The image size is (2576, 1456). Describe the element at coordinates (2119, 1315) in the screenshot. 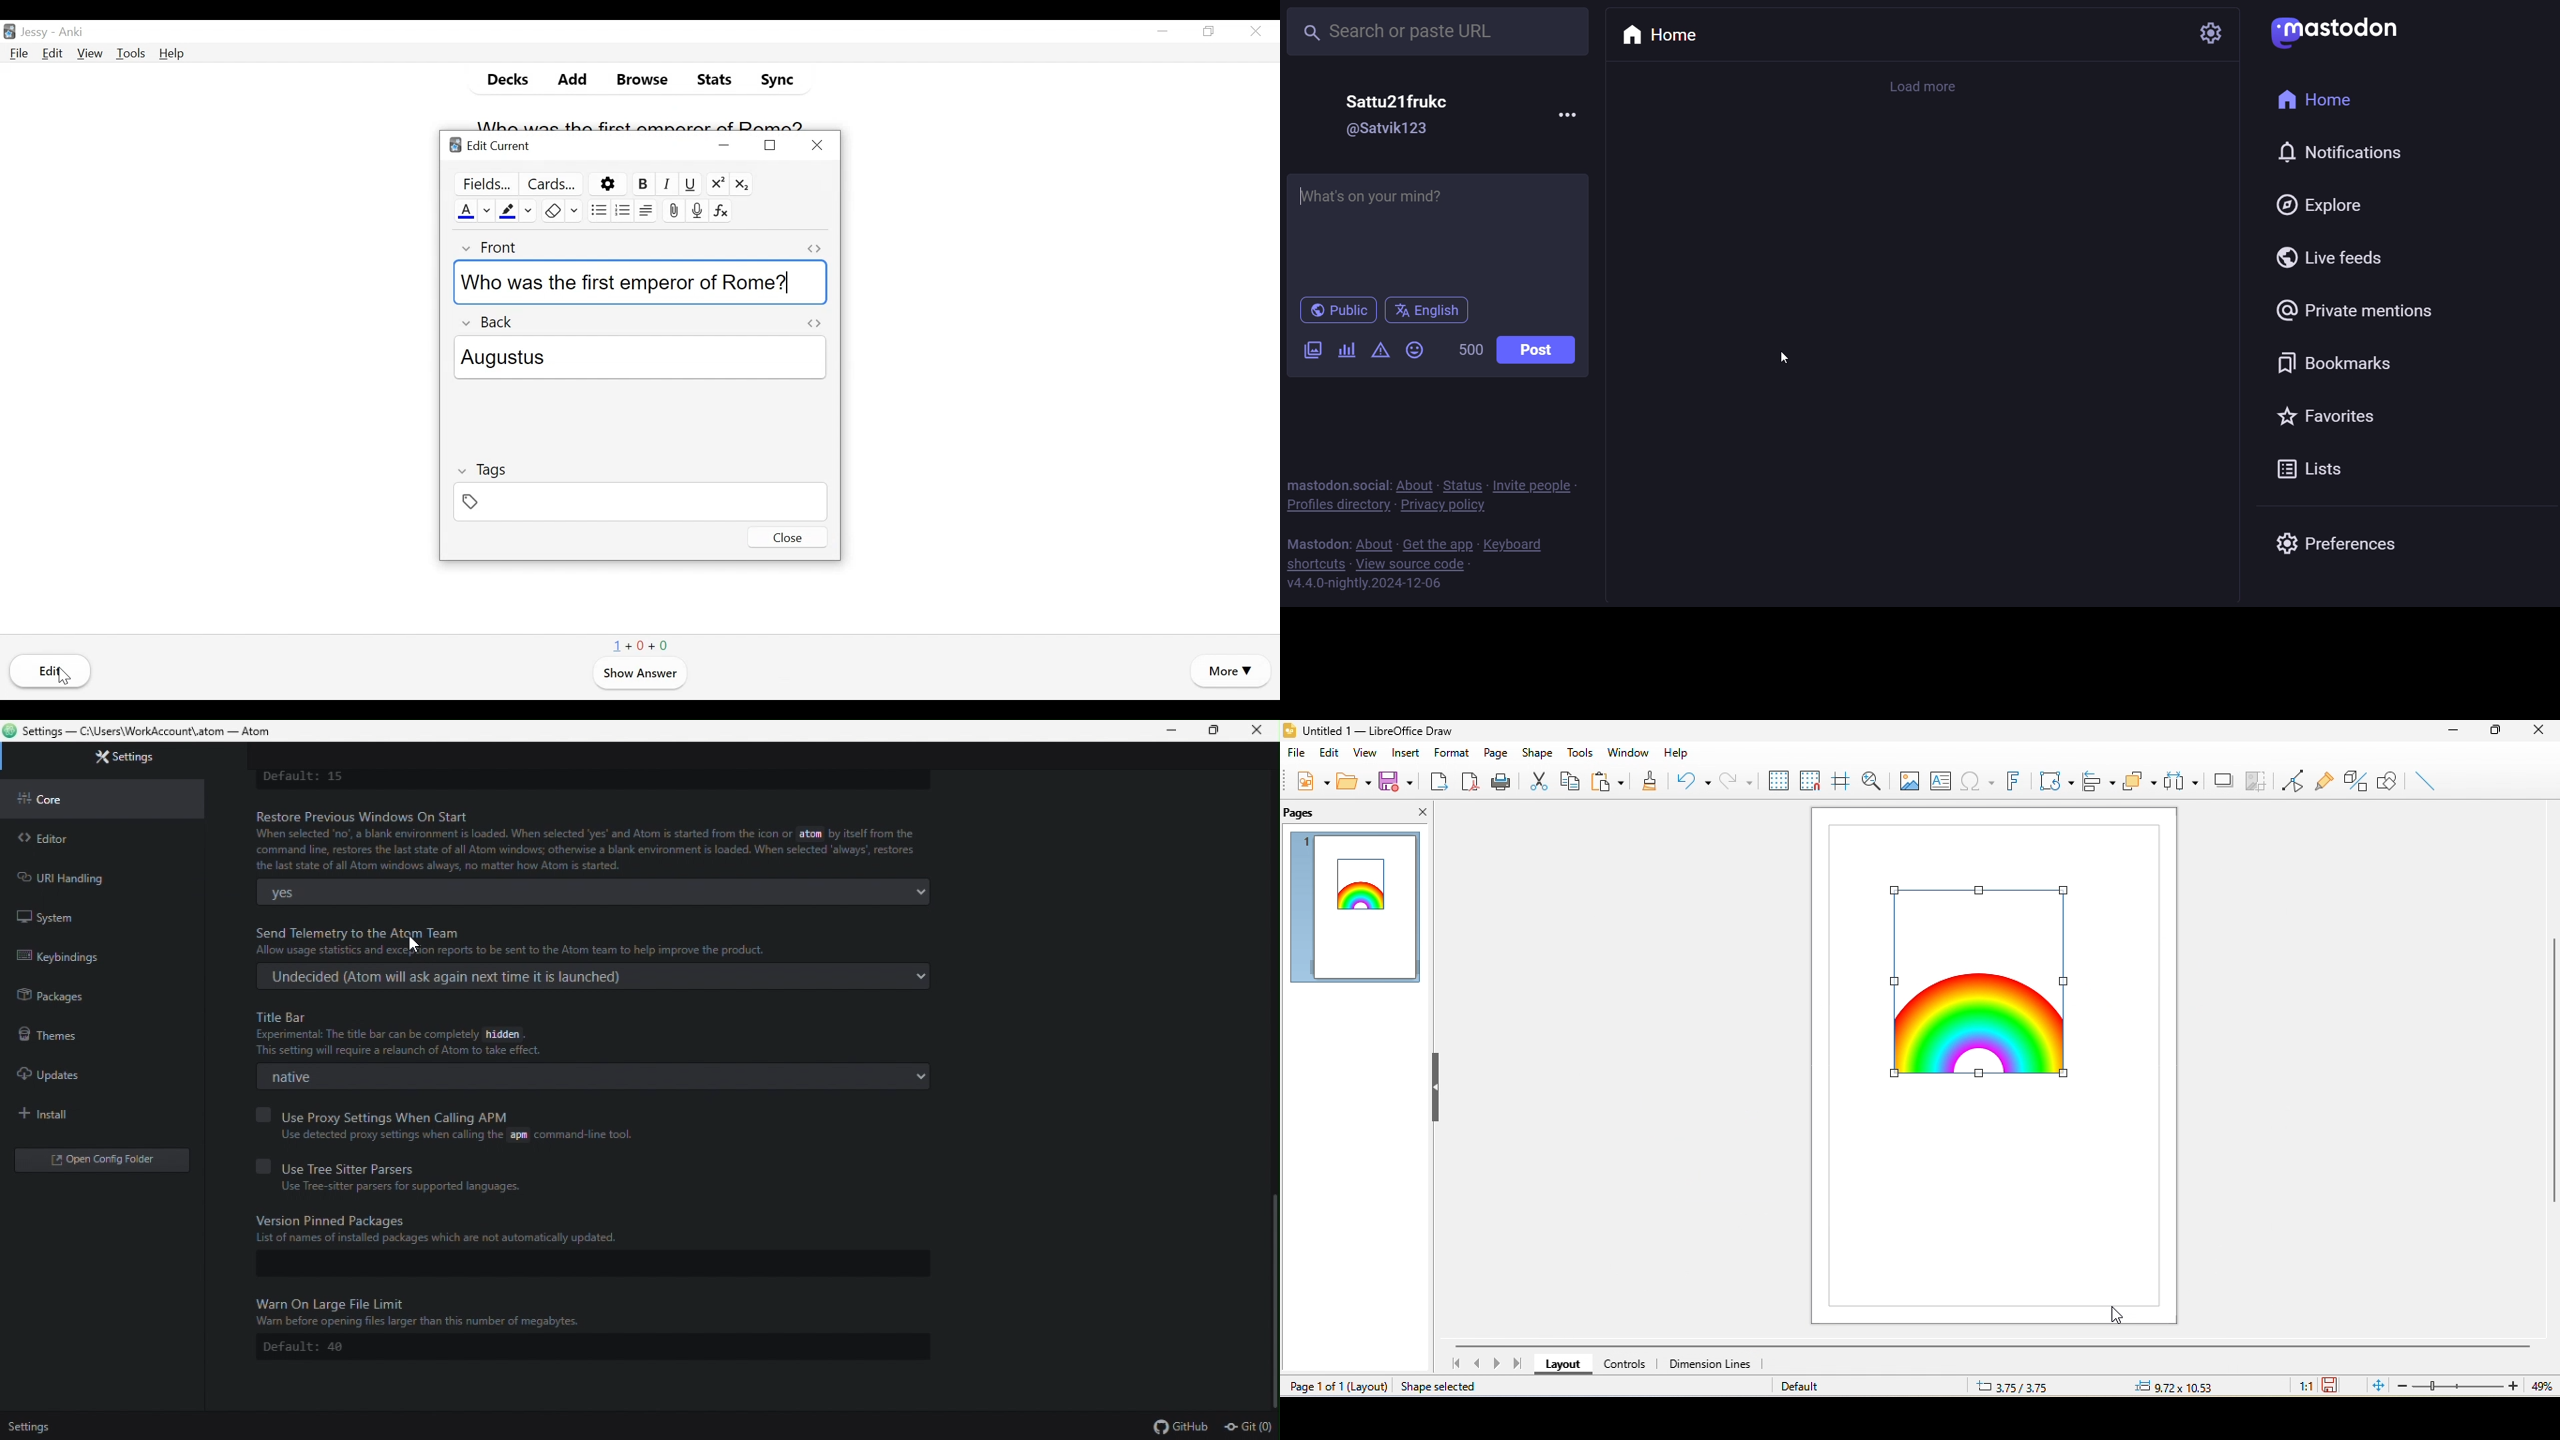

I see `cursor` at that location.